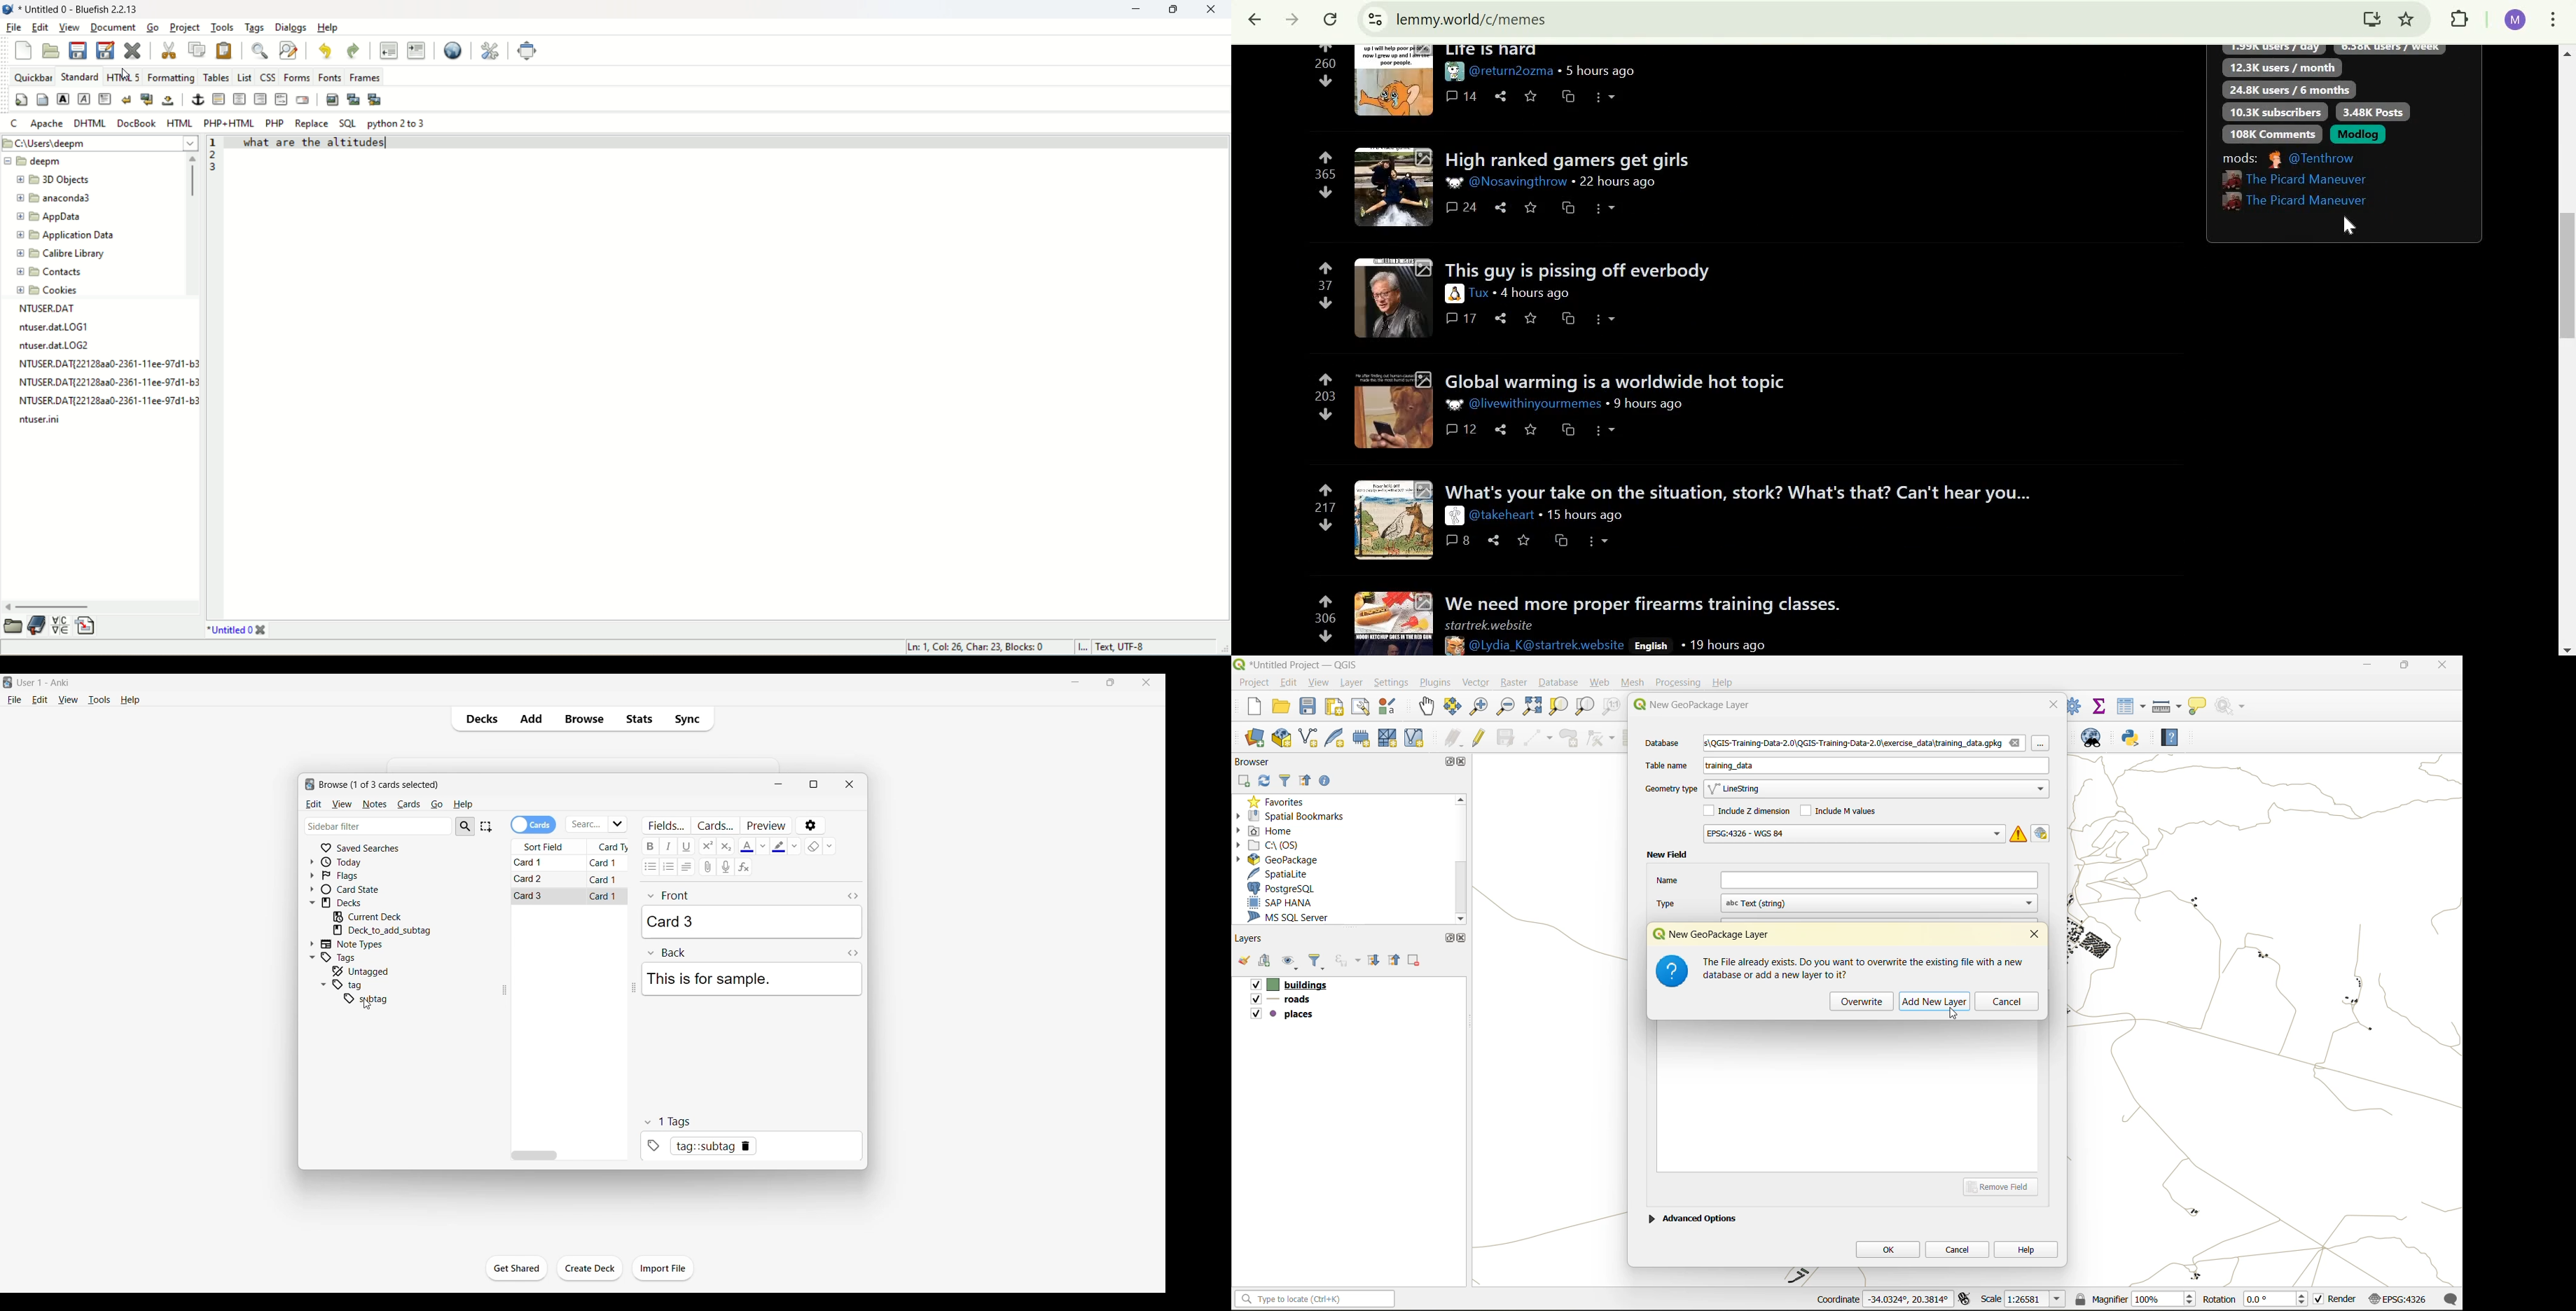 Image resolution: width=2576 pixels, height=1316 pixels. Describe the element at coordinates (1514, 683) in the screenshot. I see `raster` at that location.